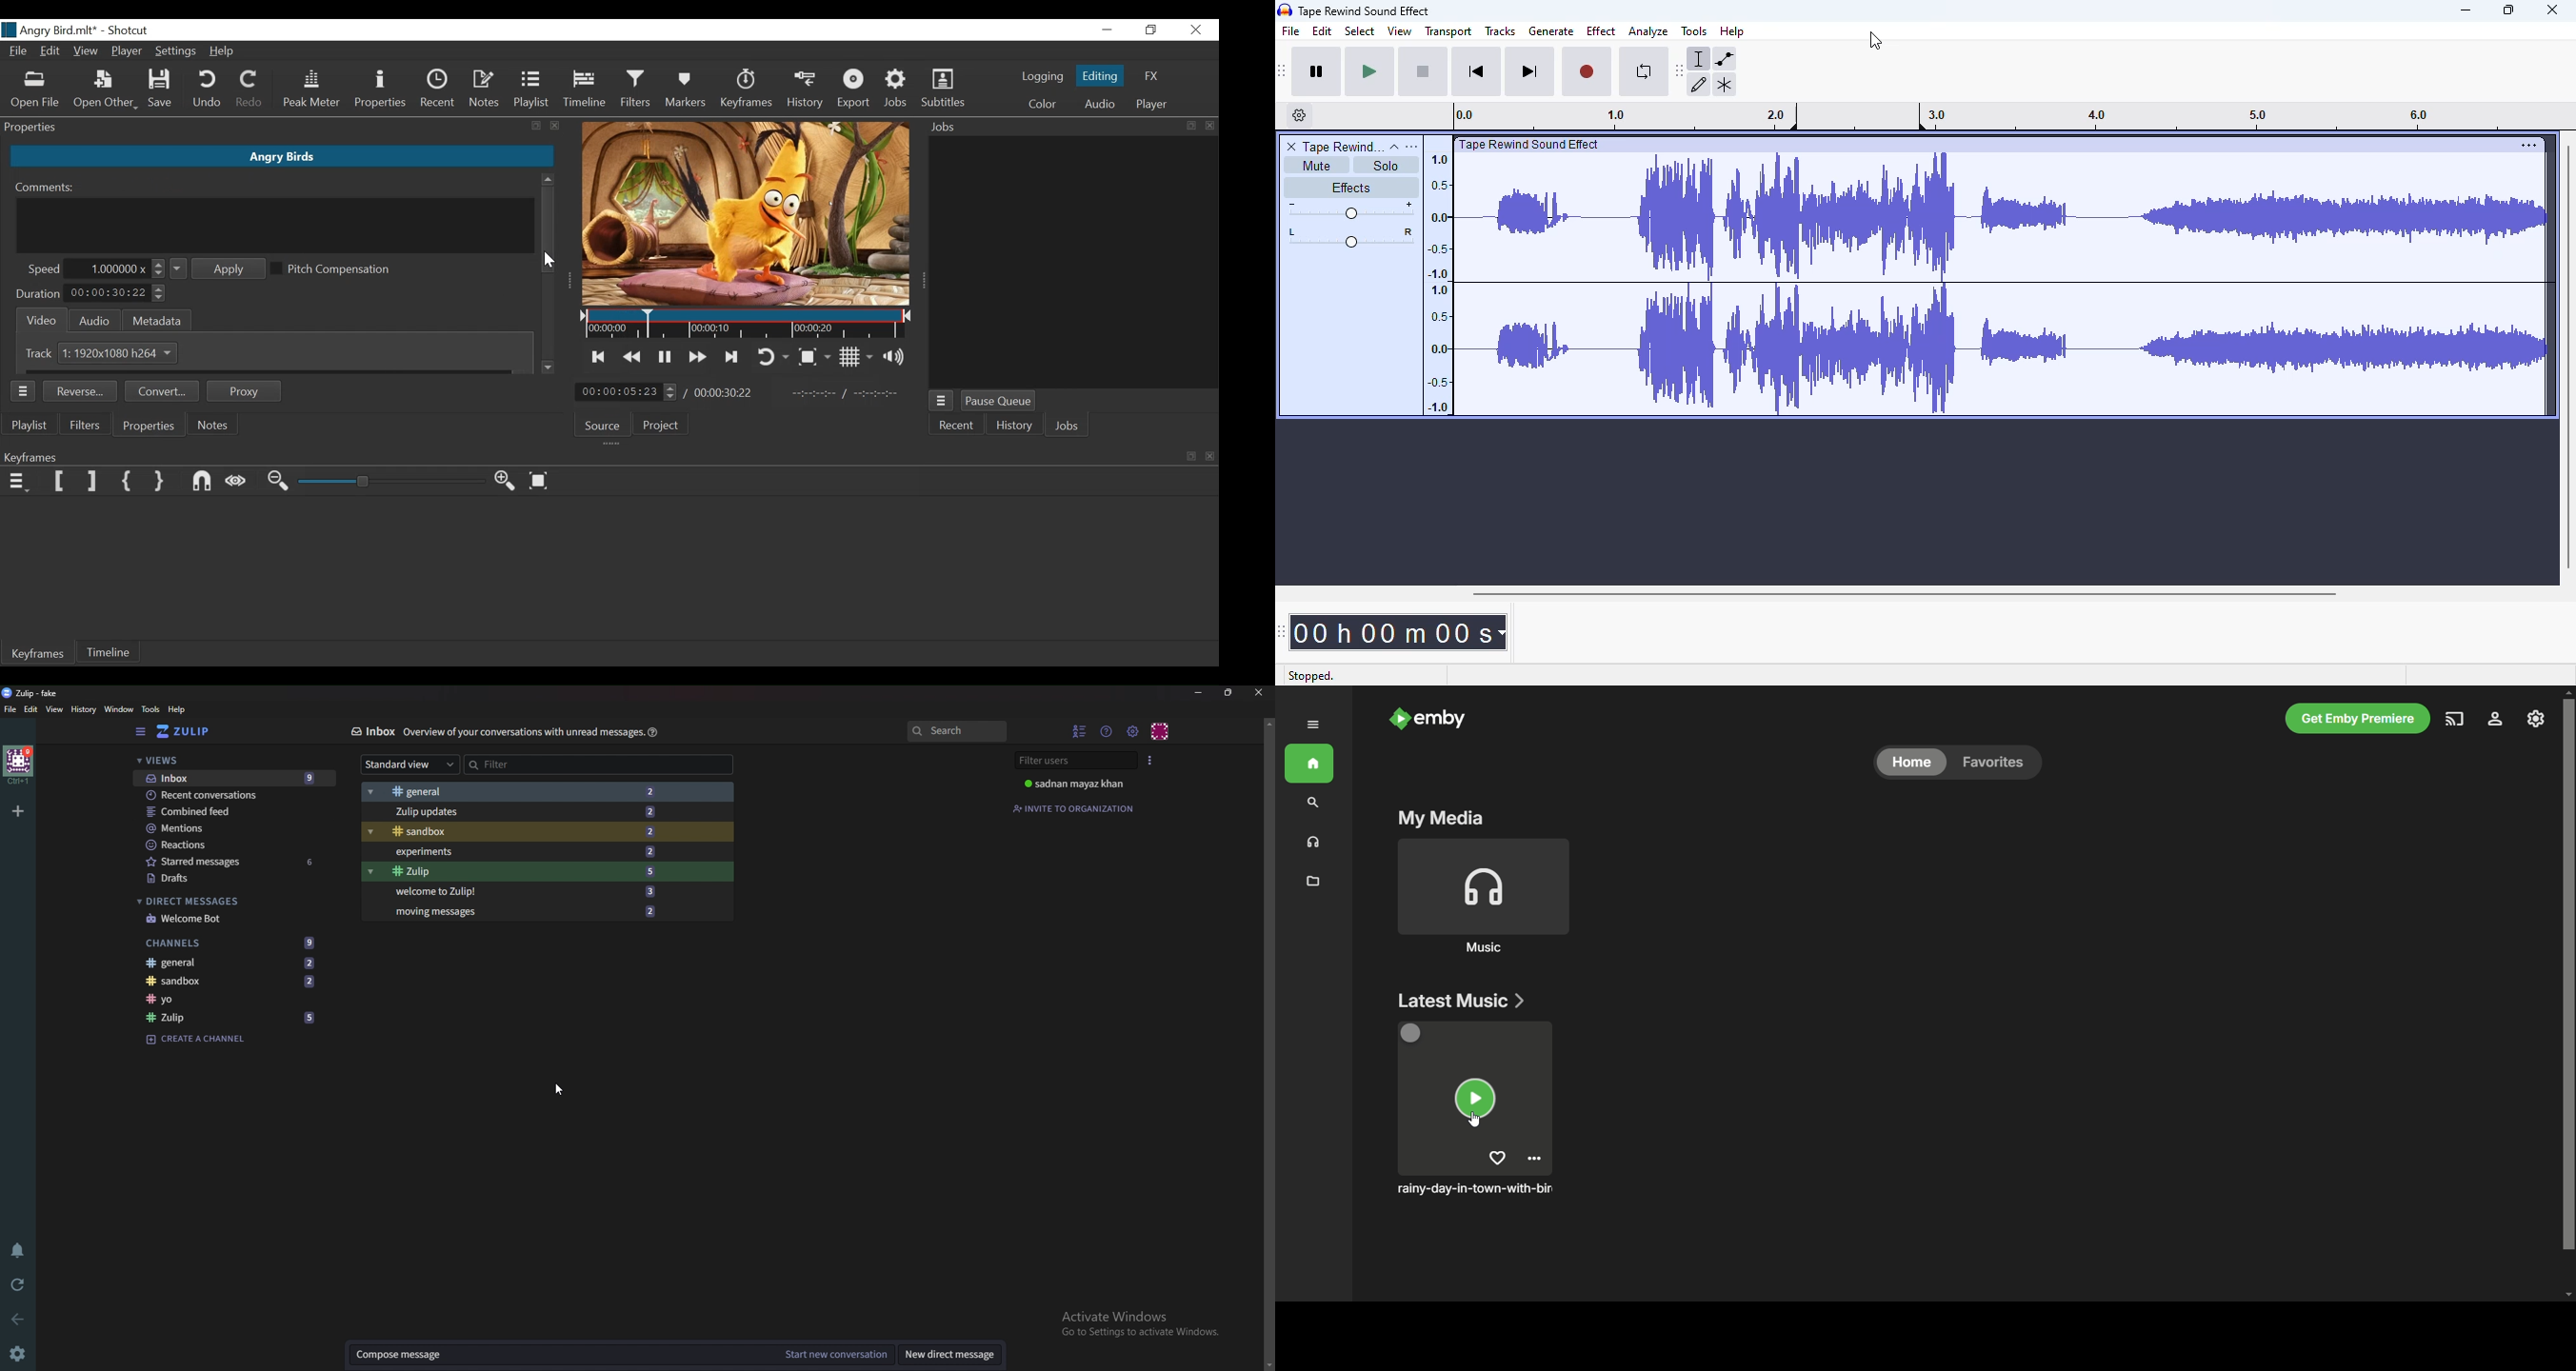 This screenshot has width=2576, height=1372. What do you see at coordinates (280, 482) in the screenshot?
I see `Zoom keyframe out` at bounding box center [280, 482].